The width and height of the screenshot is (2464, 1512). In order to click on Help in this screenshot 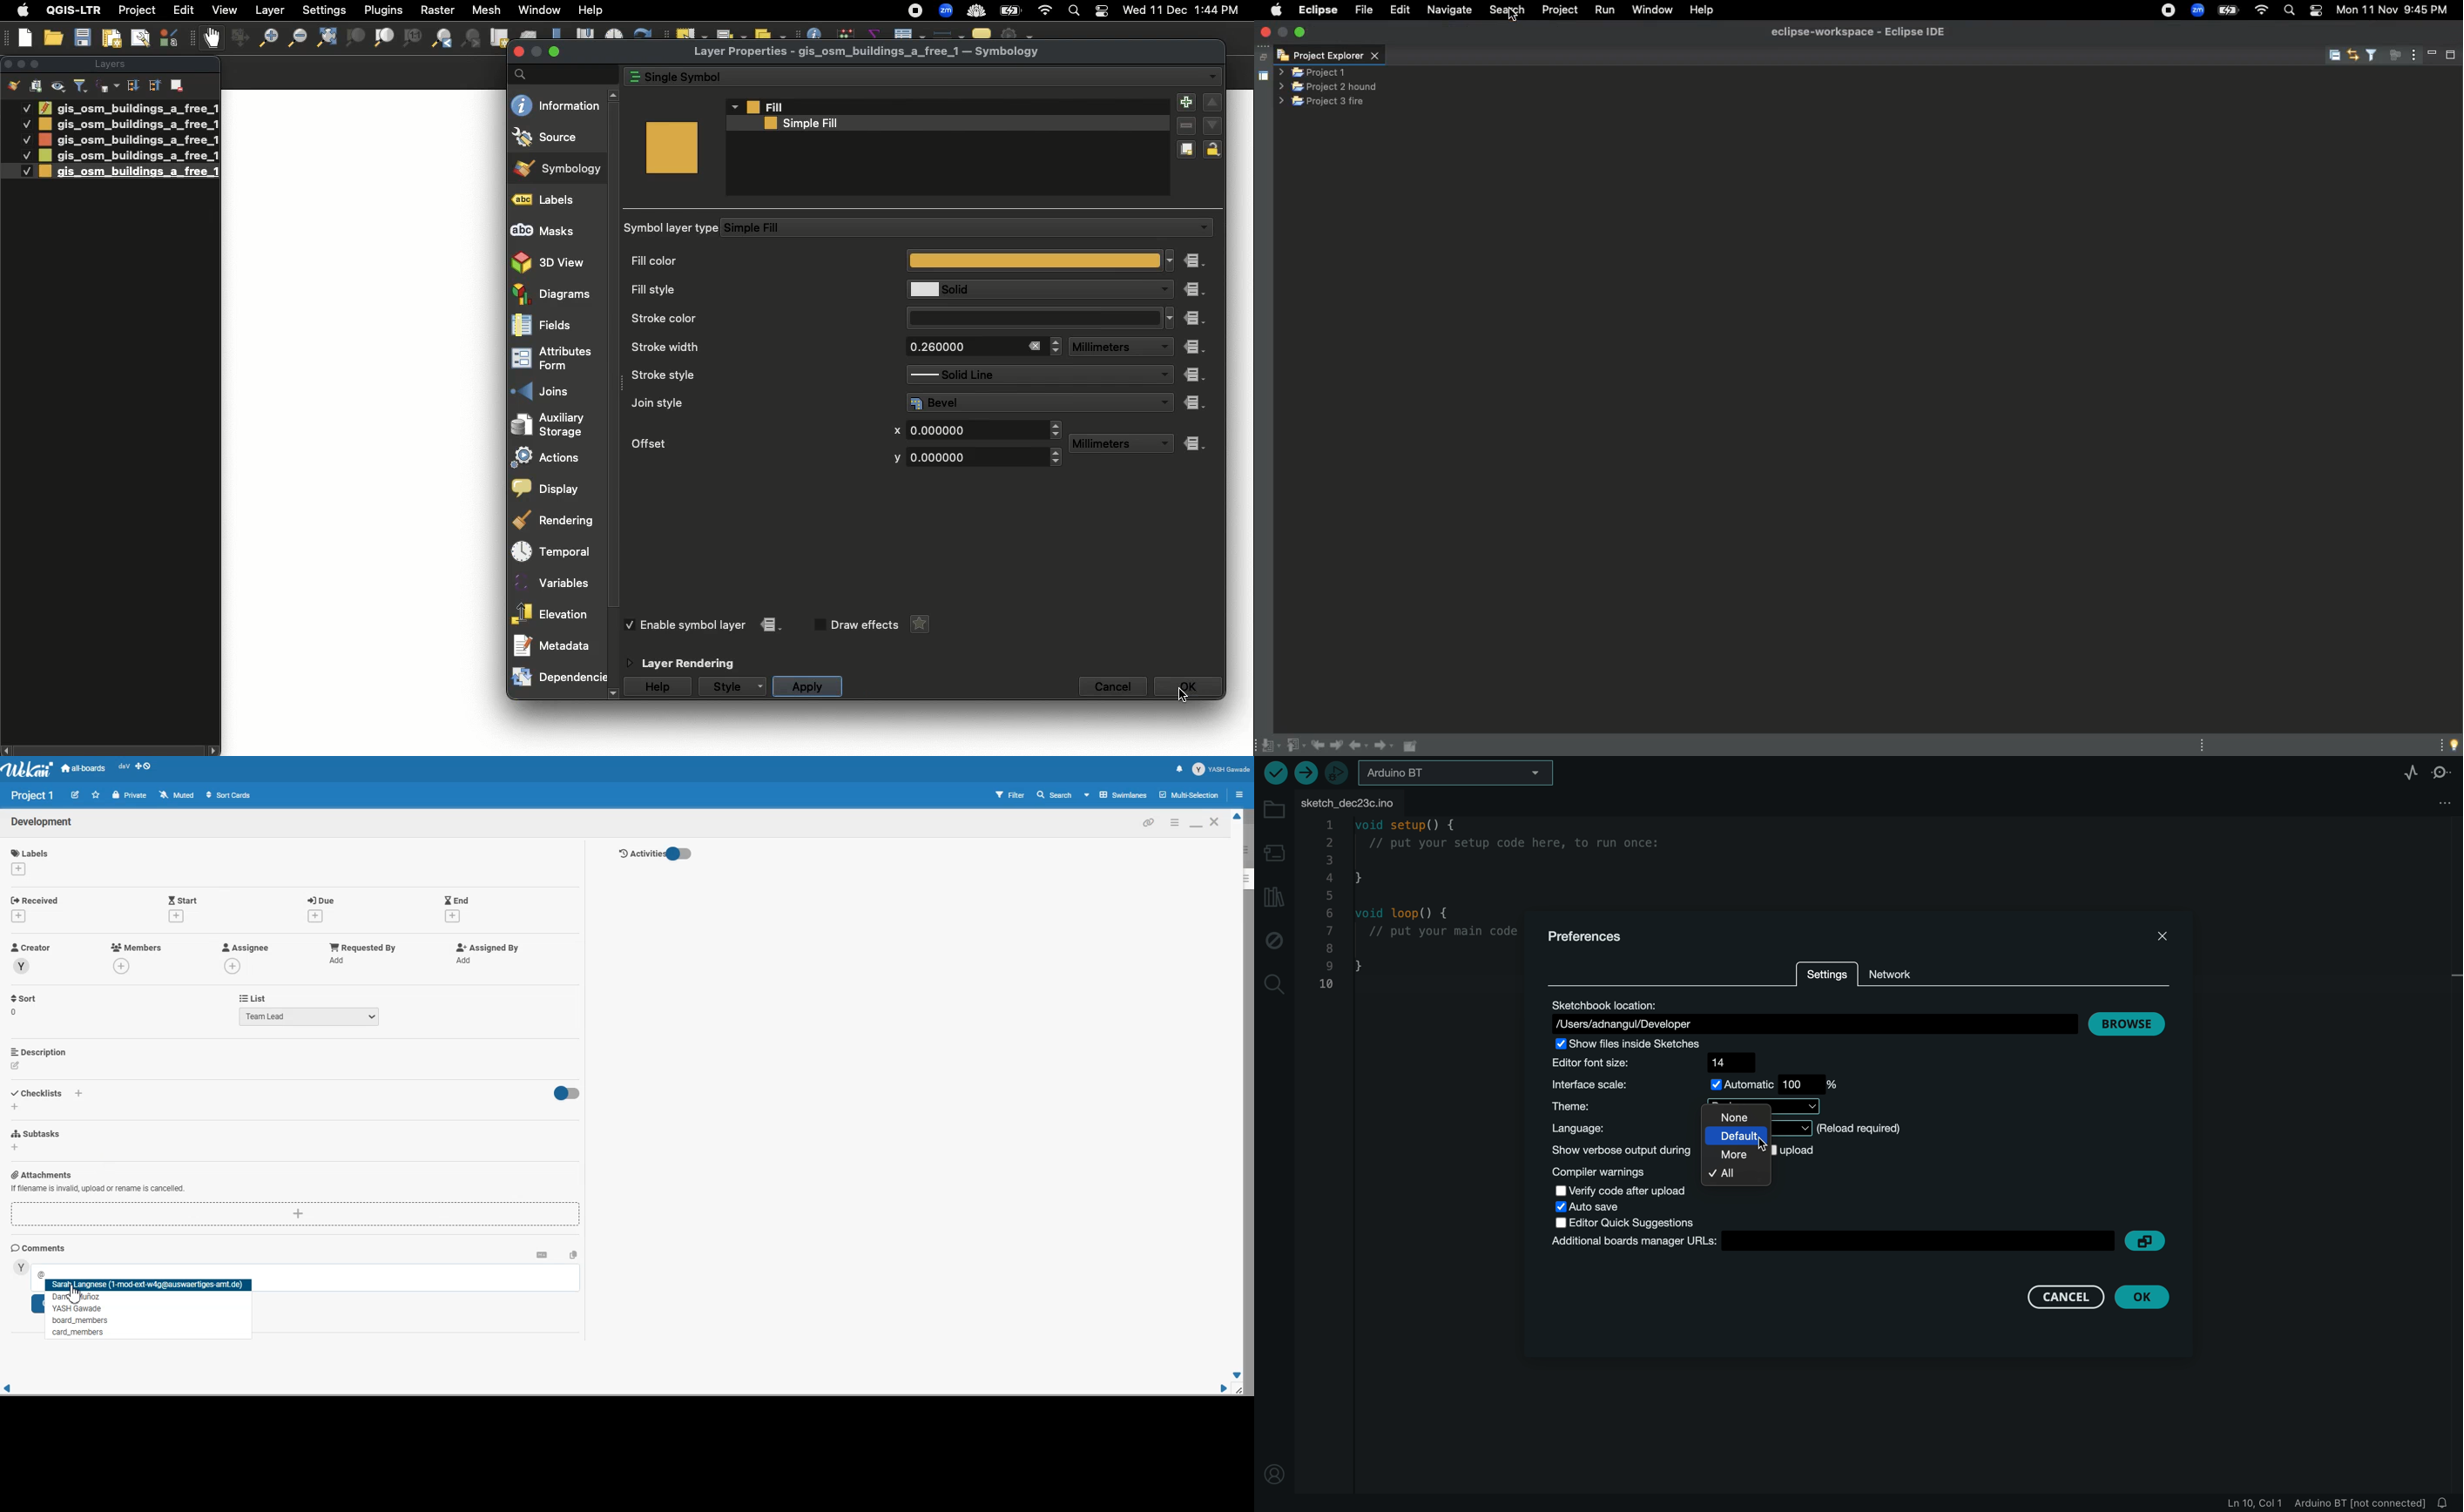, I will do `click(590, 10)`.